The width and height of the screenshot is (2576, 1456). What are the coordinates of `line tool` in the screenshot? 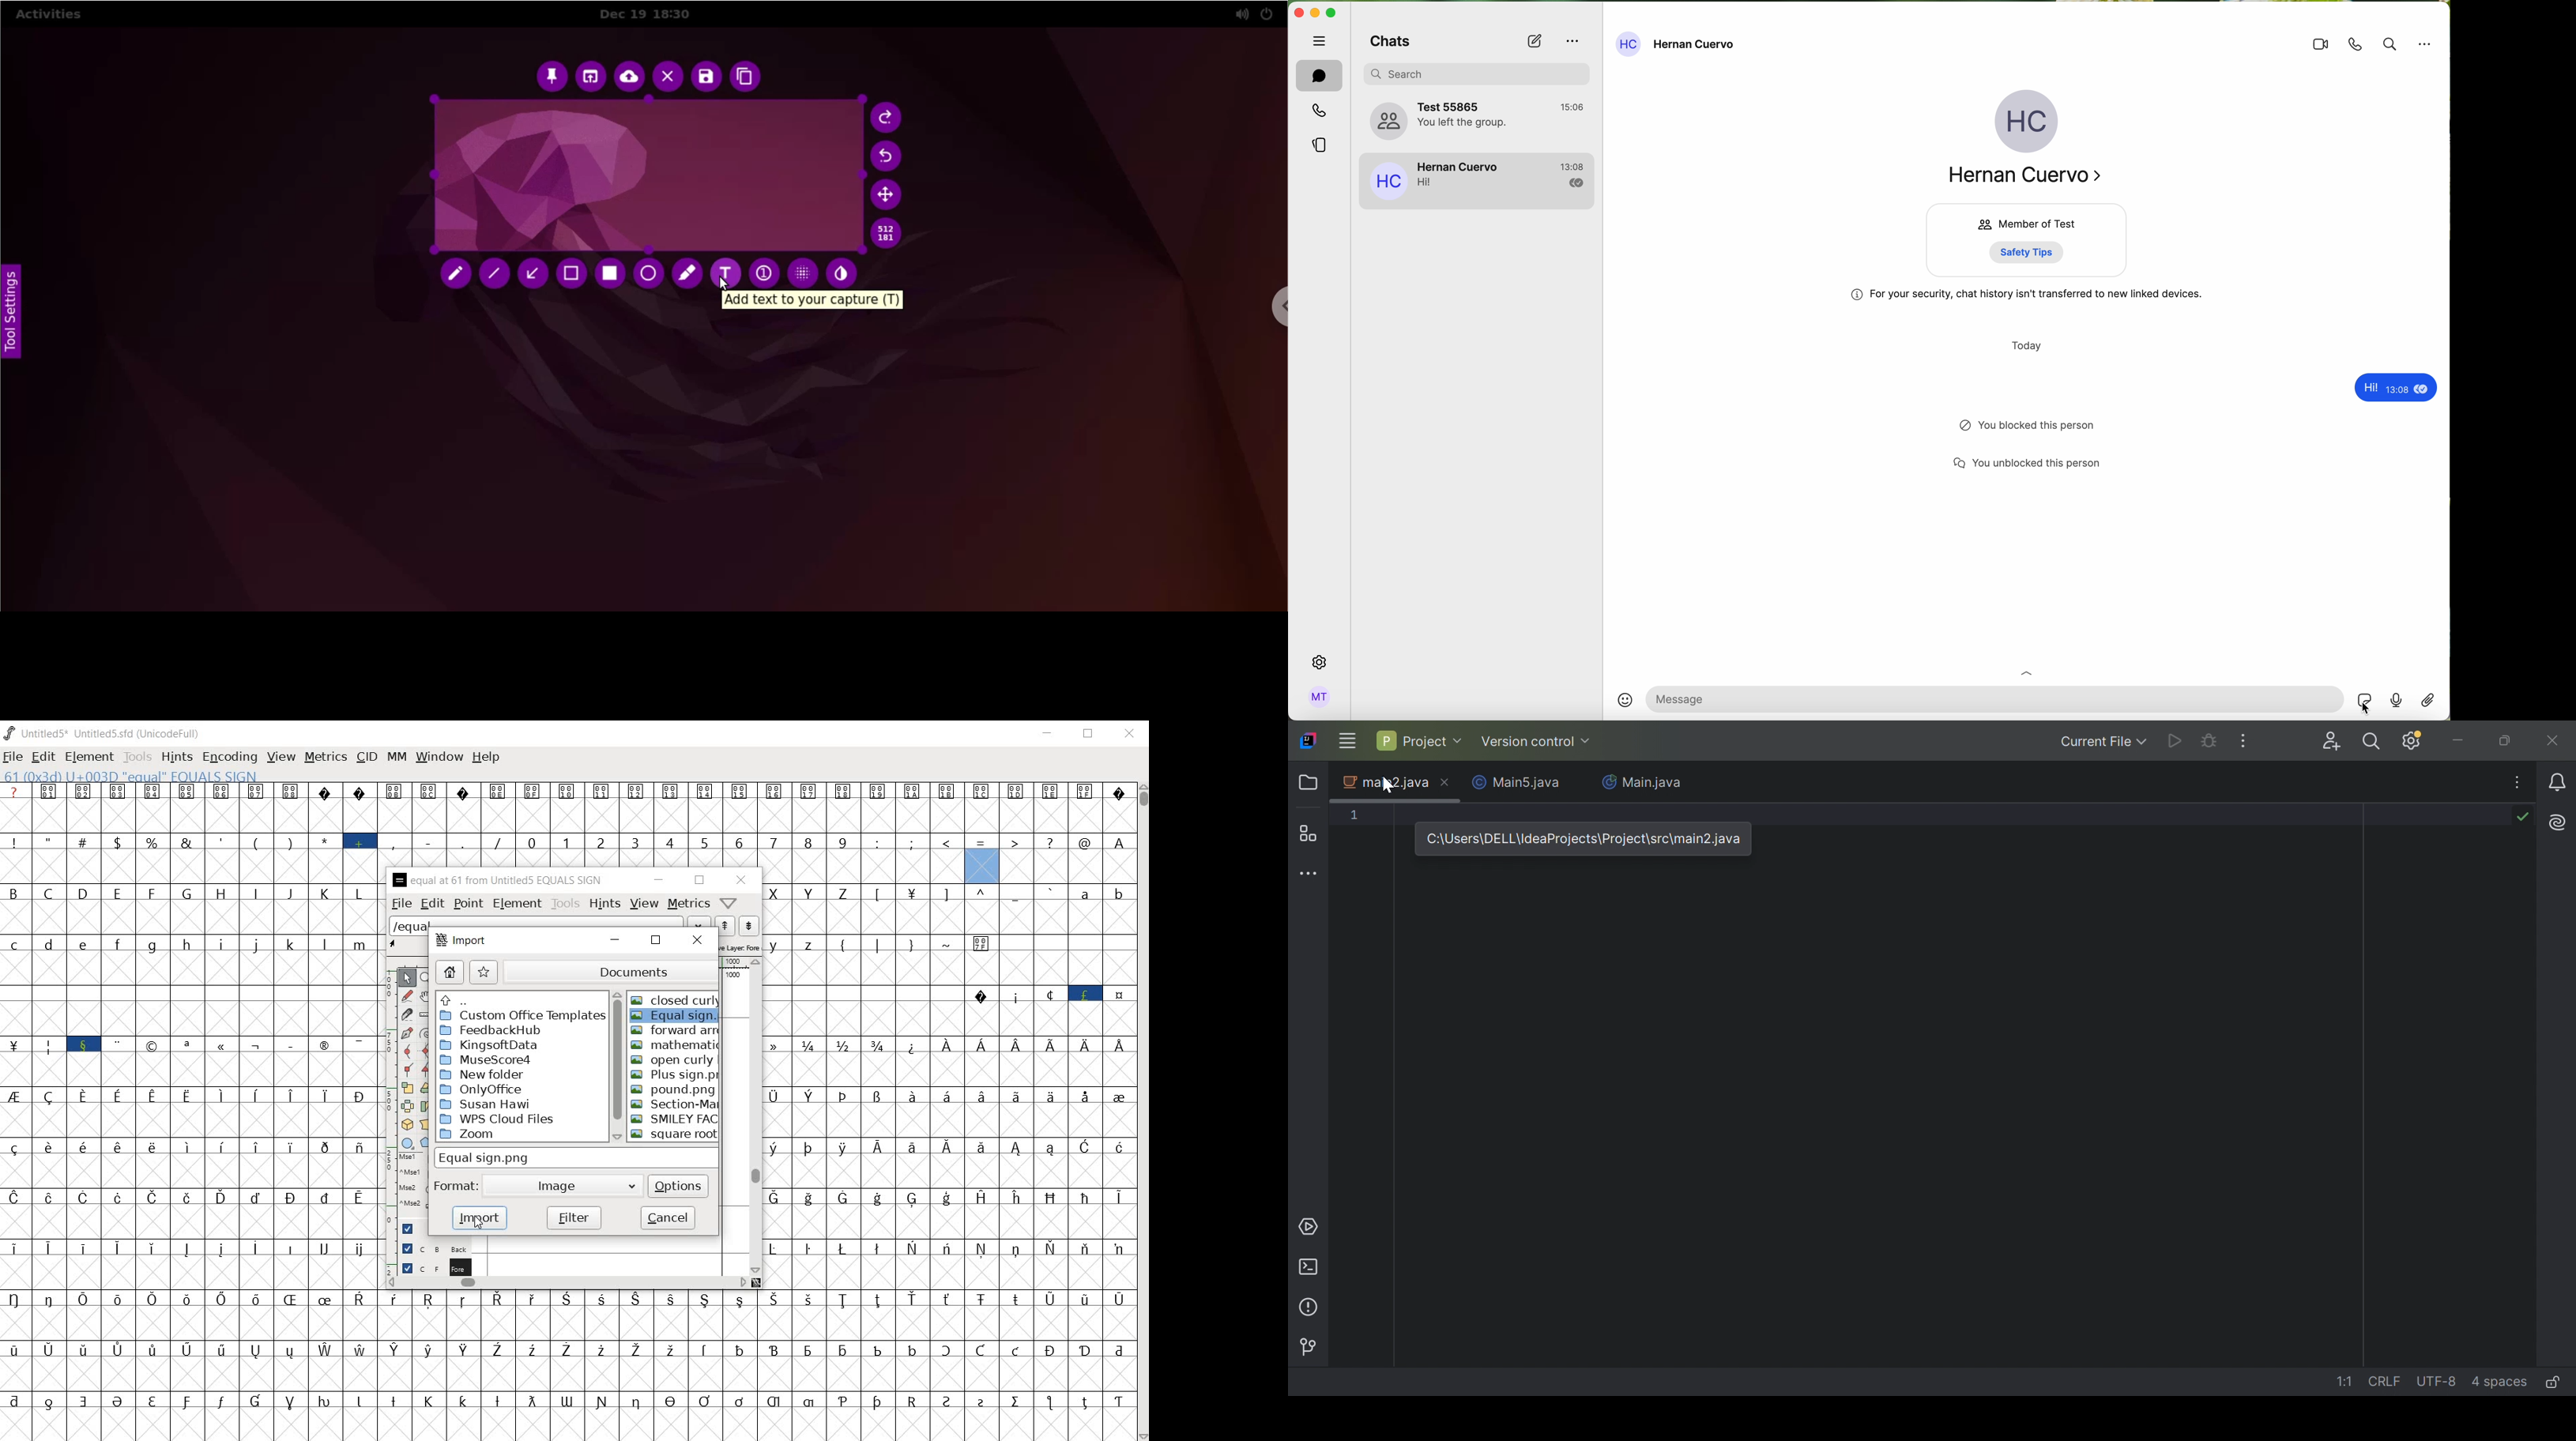 It's located at (494, 275).